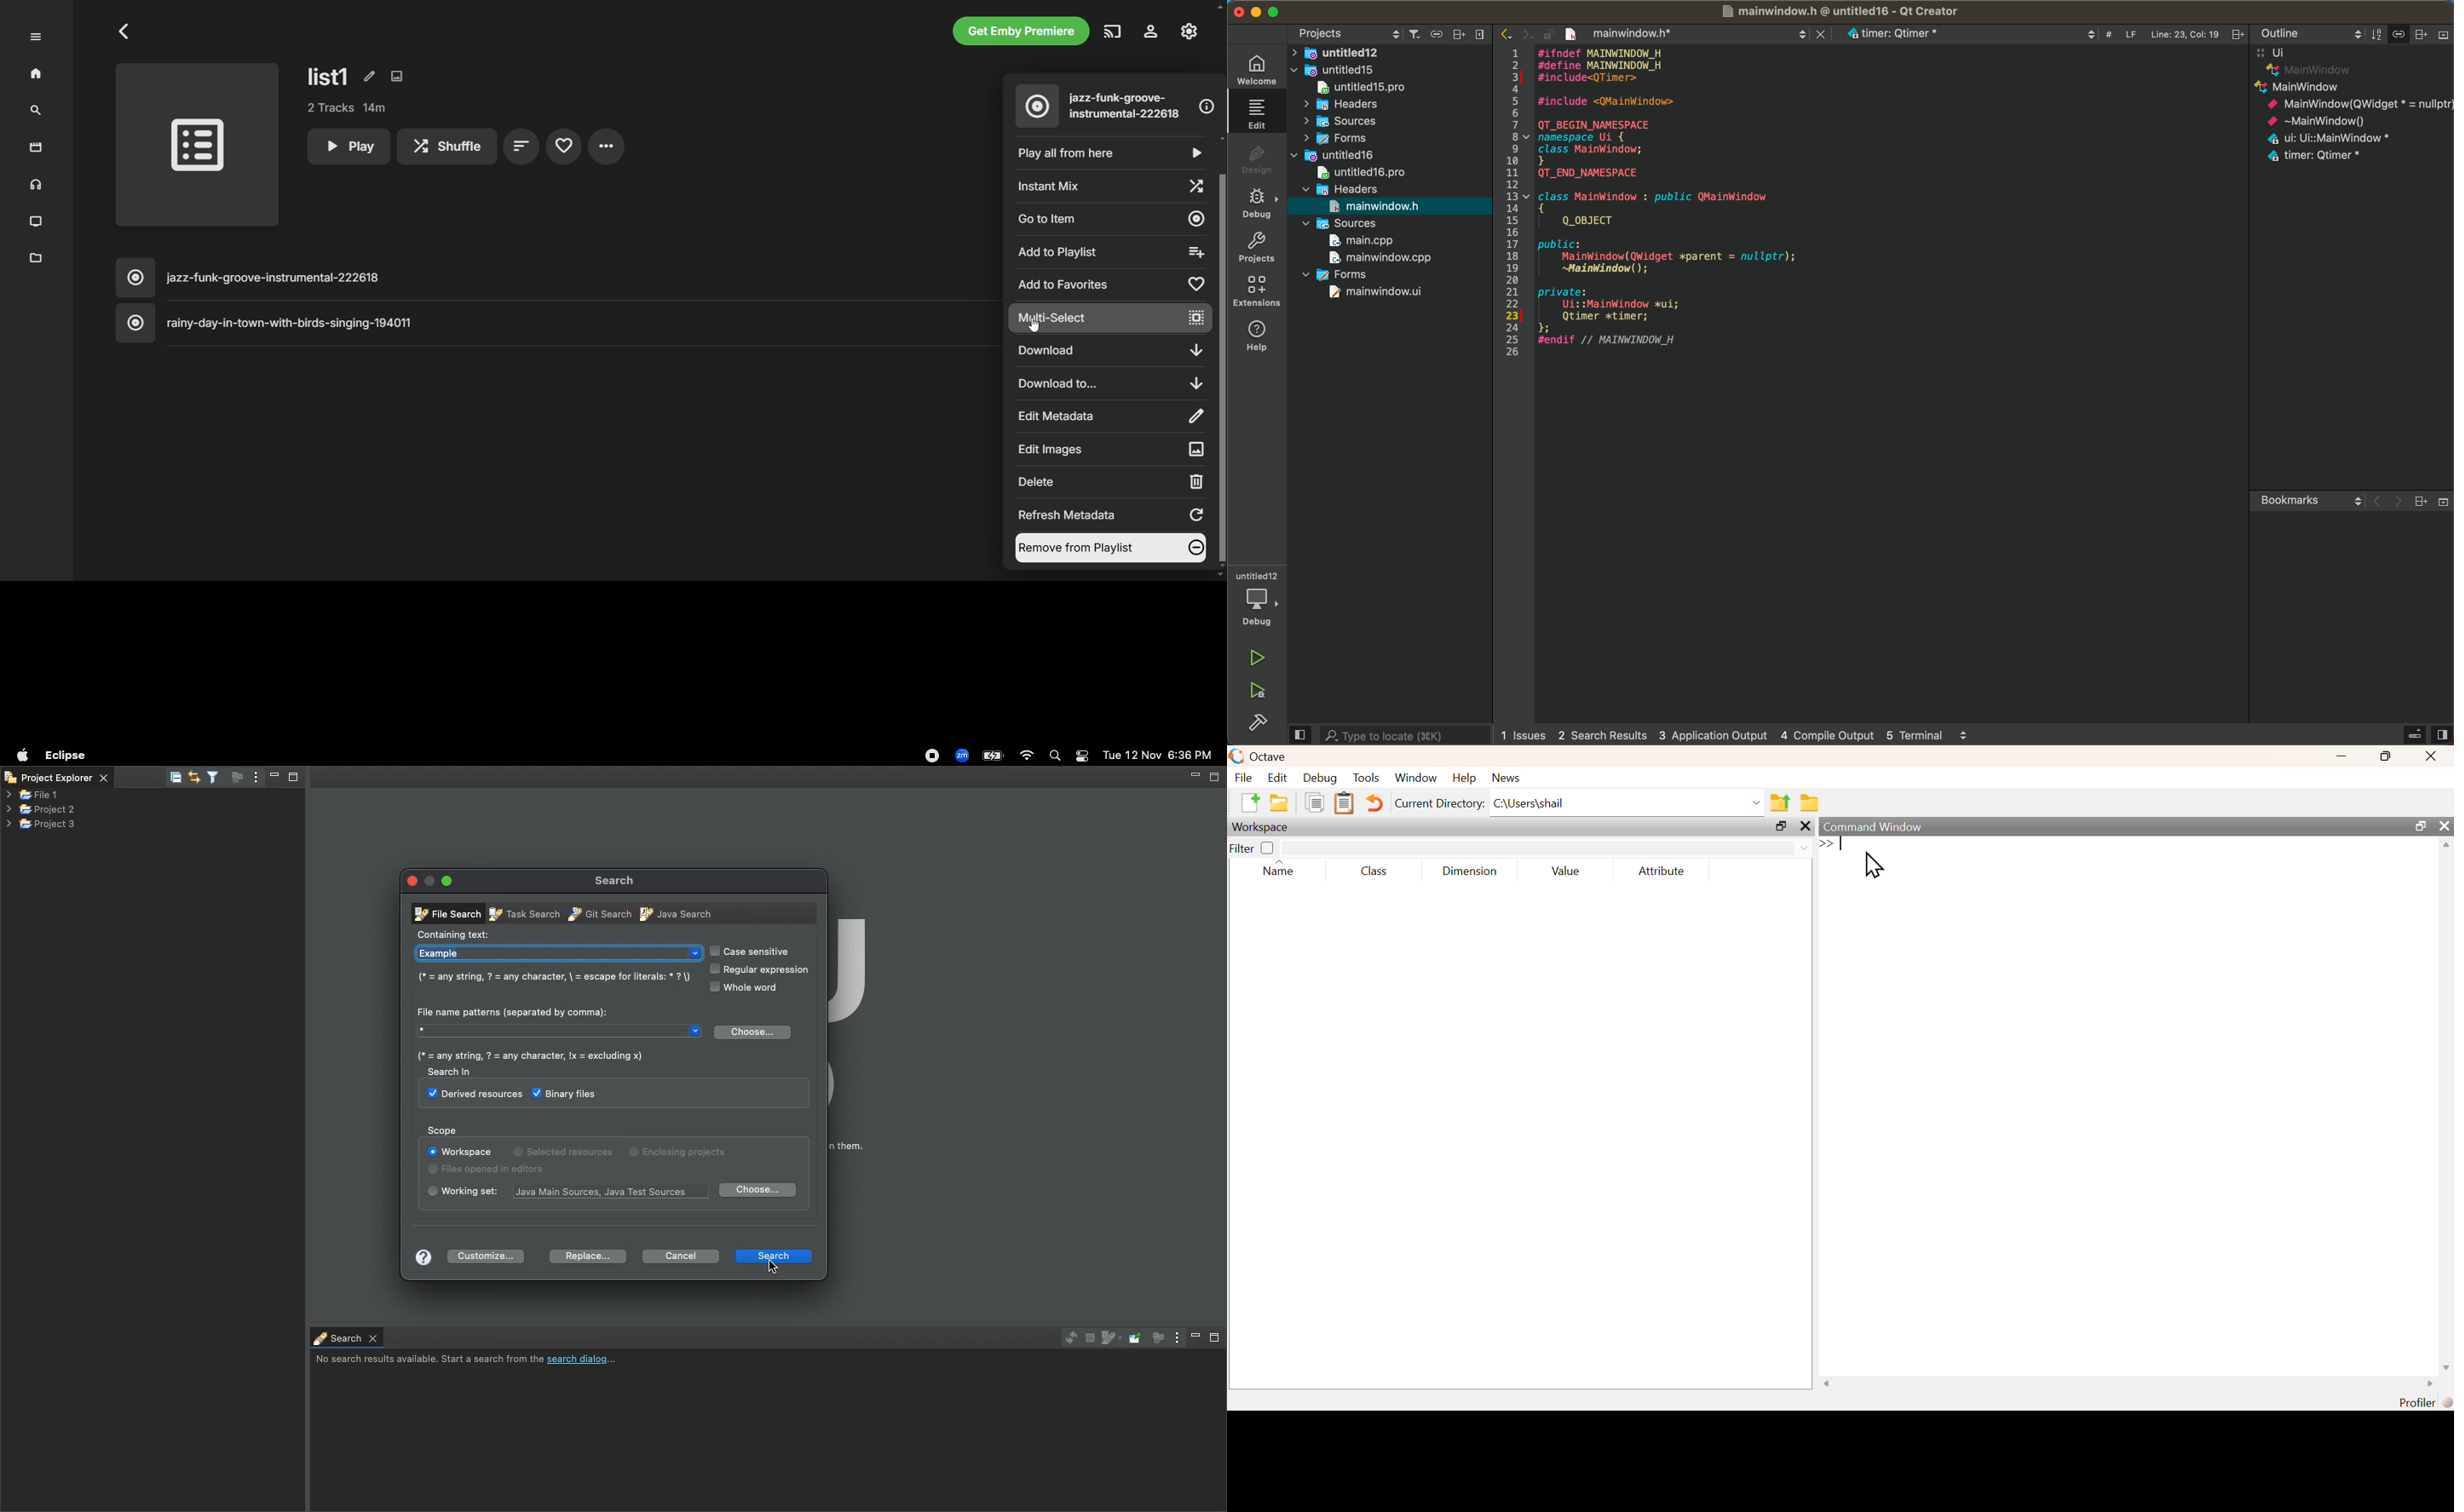 Image resolution: width=2464 pixels, height=1512 pixels. Describe the element at coordinates (1809, 804) in the screenshot. I see `Browse directories` at that location.